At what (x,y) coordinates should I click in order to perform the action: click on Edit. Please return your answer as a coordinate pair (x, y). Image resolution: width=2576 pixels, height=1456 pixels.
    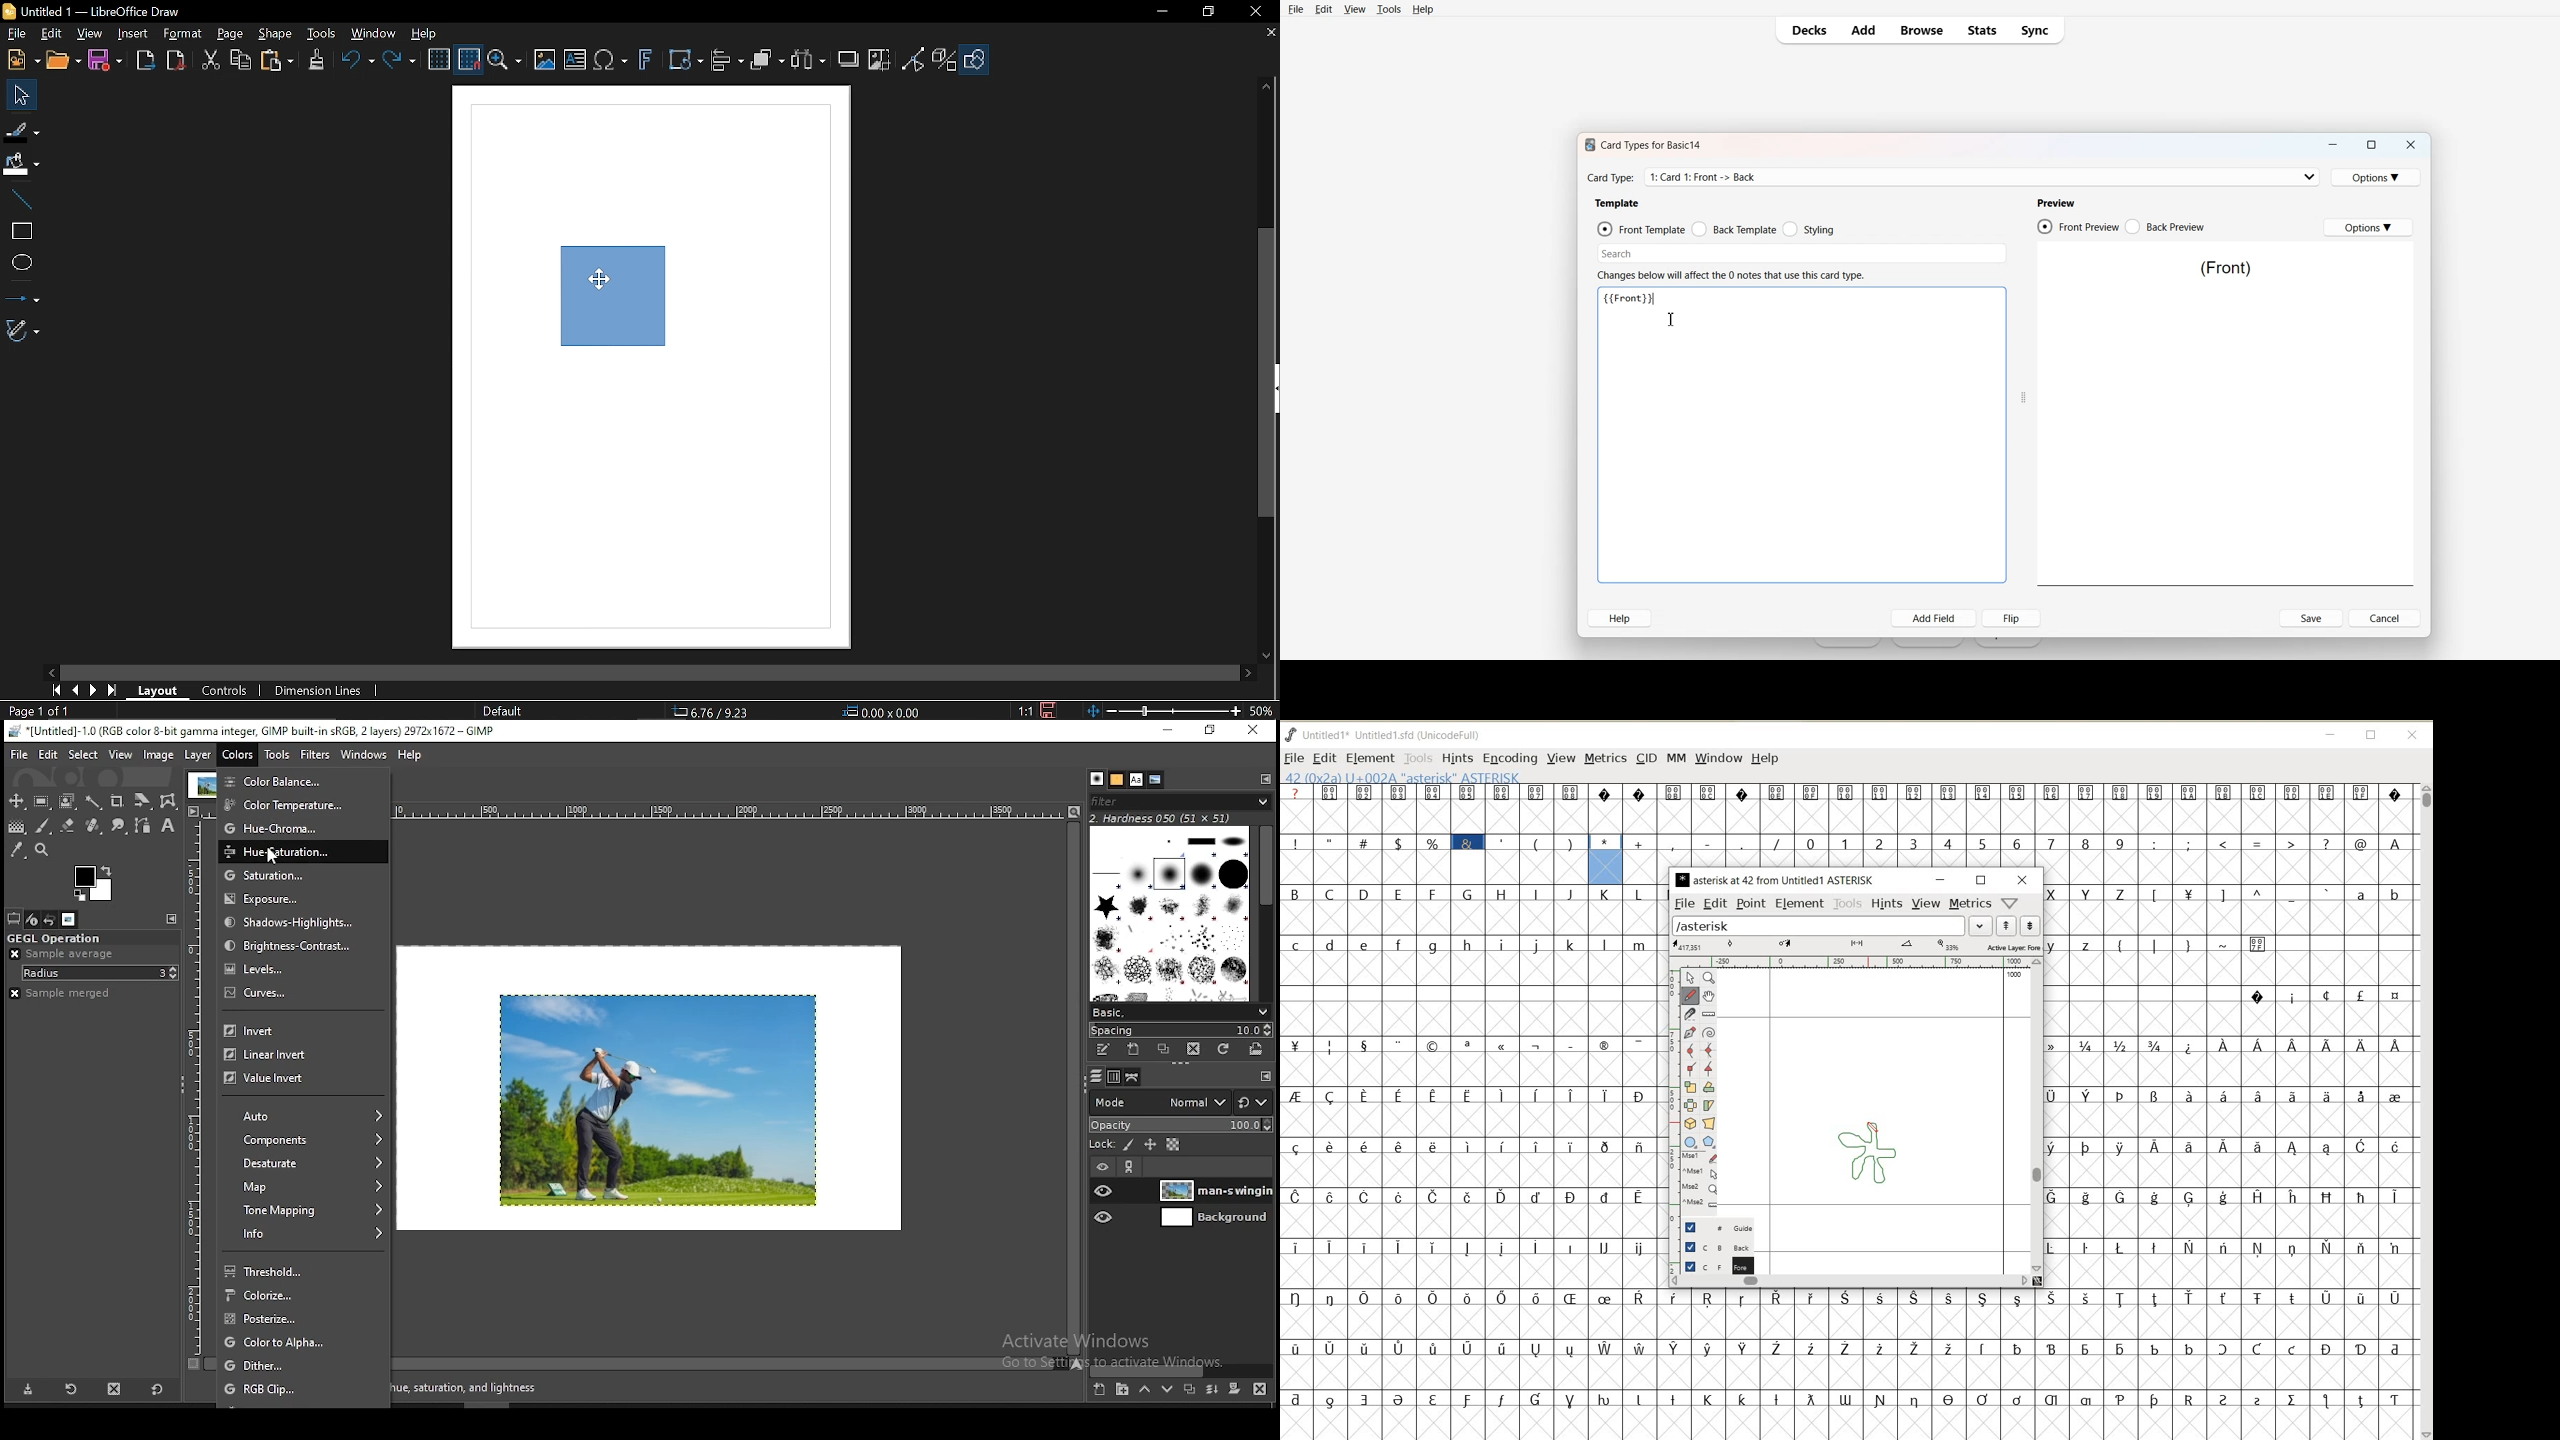
    Looking at the image, I should click on (1323, 9).